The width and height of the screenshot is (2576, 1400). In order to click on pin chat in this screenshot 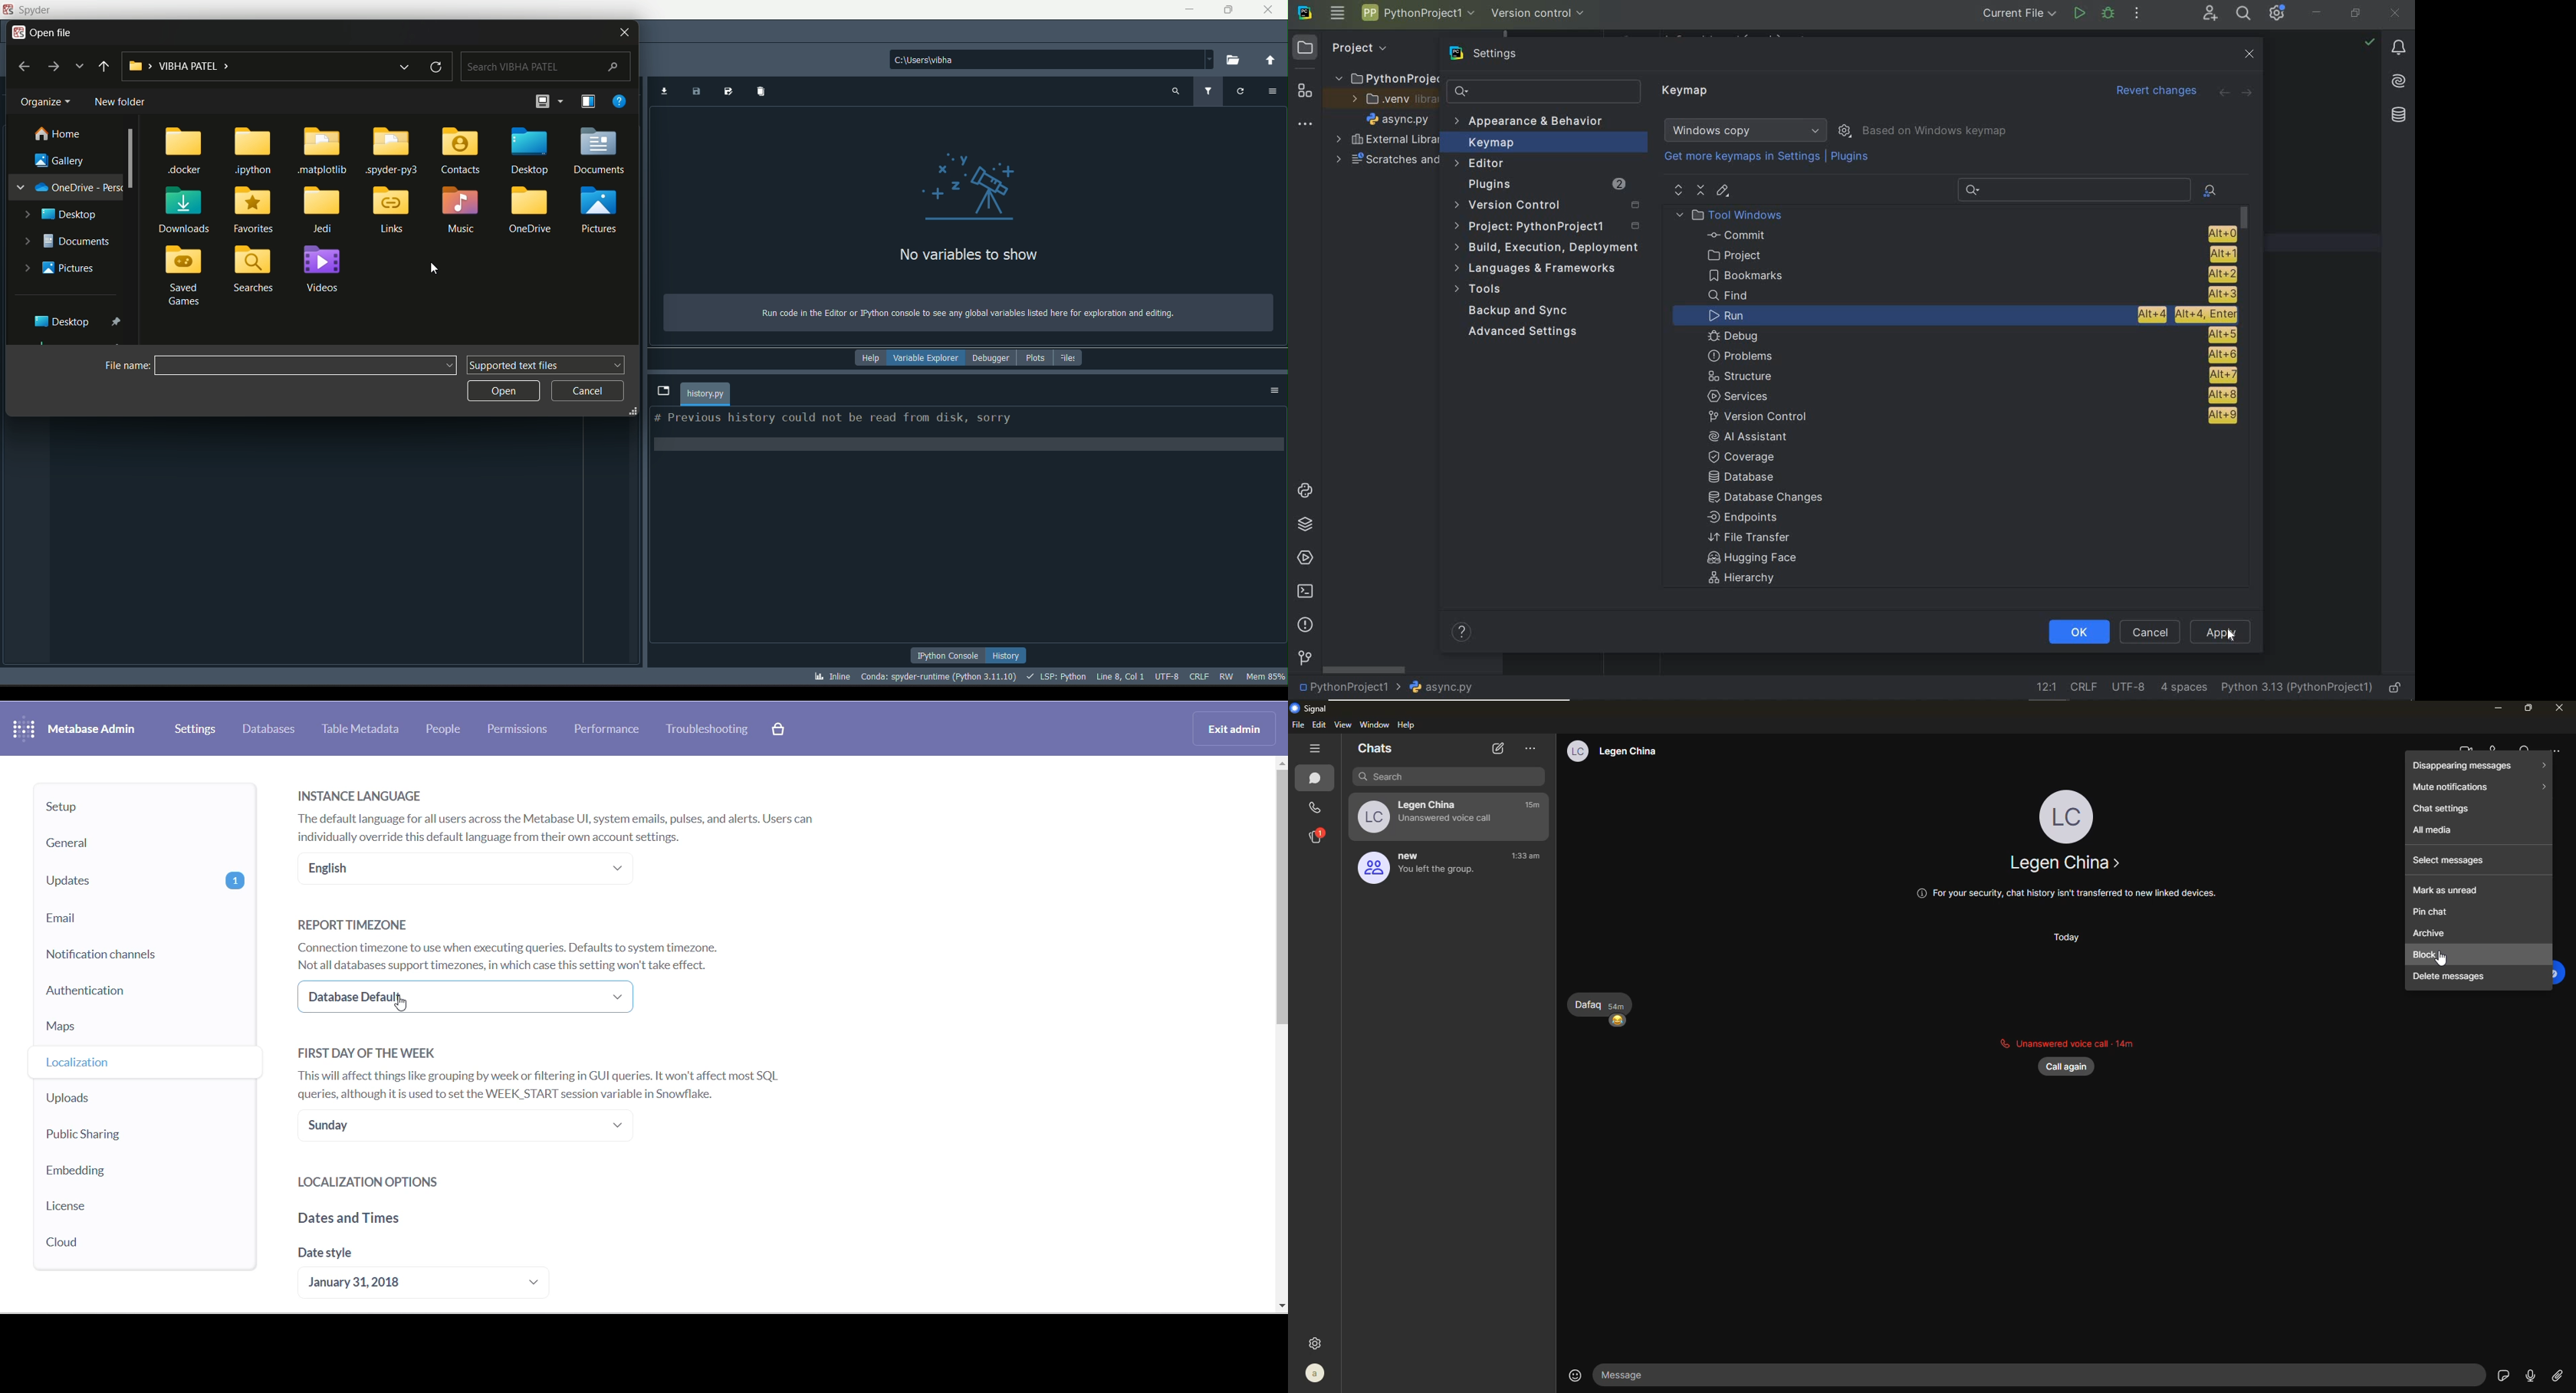, I will do `click(2427, 912)`.